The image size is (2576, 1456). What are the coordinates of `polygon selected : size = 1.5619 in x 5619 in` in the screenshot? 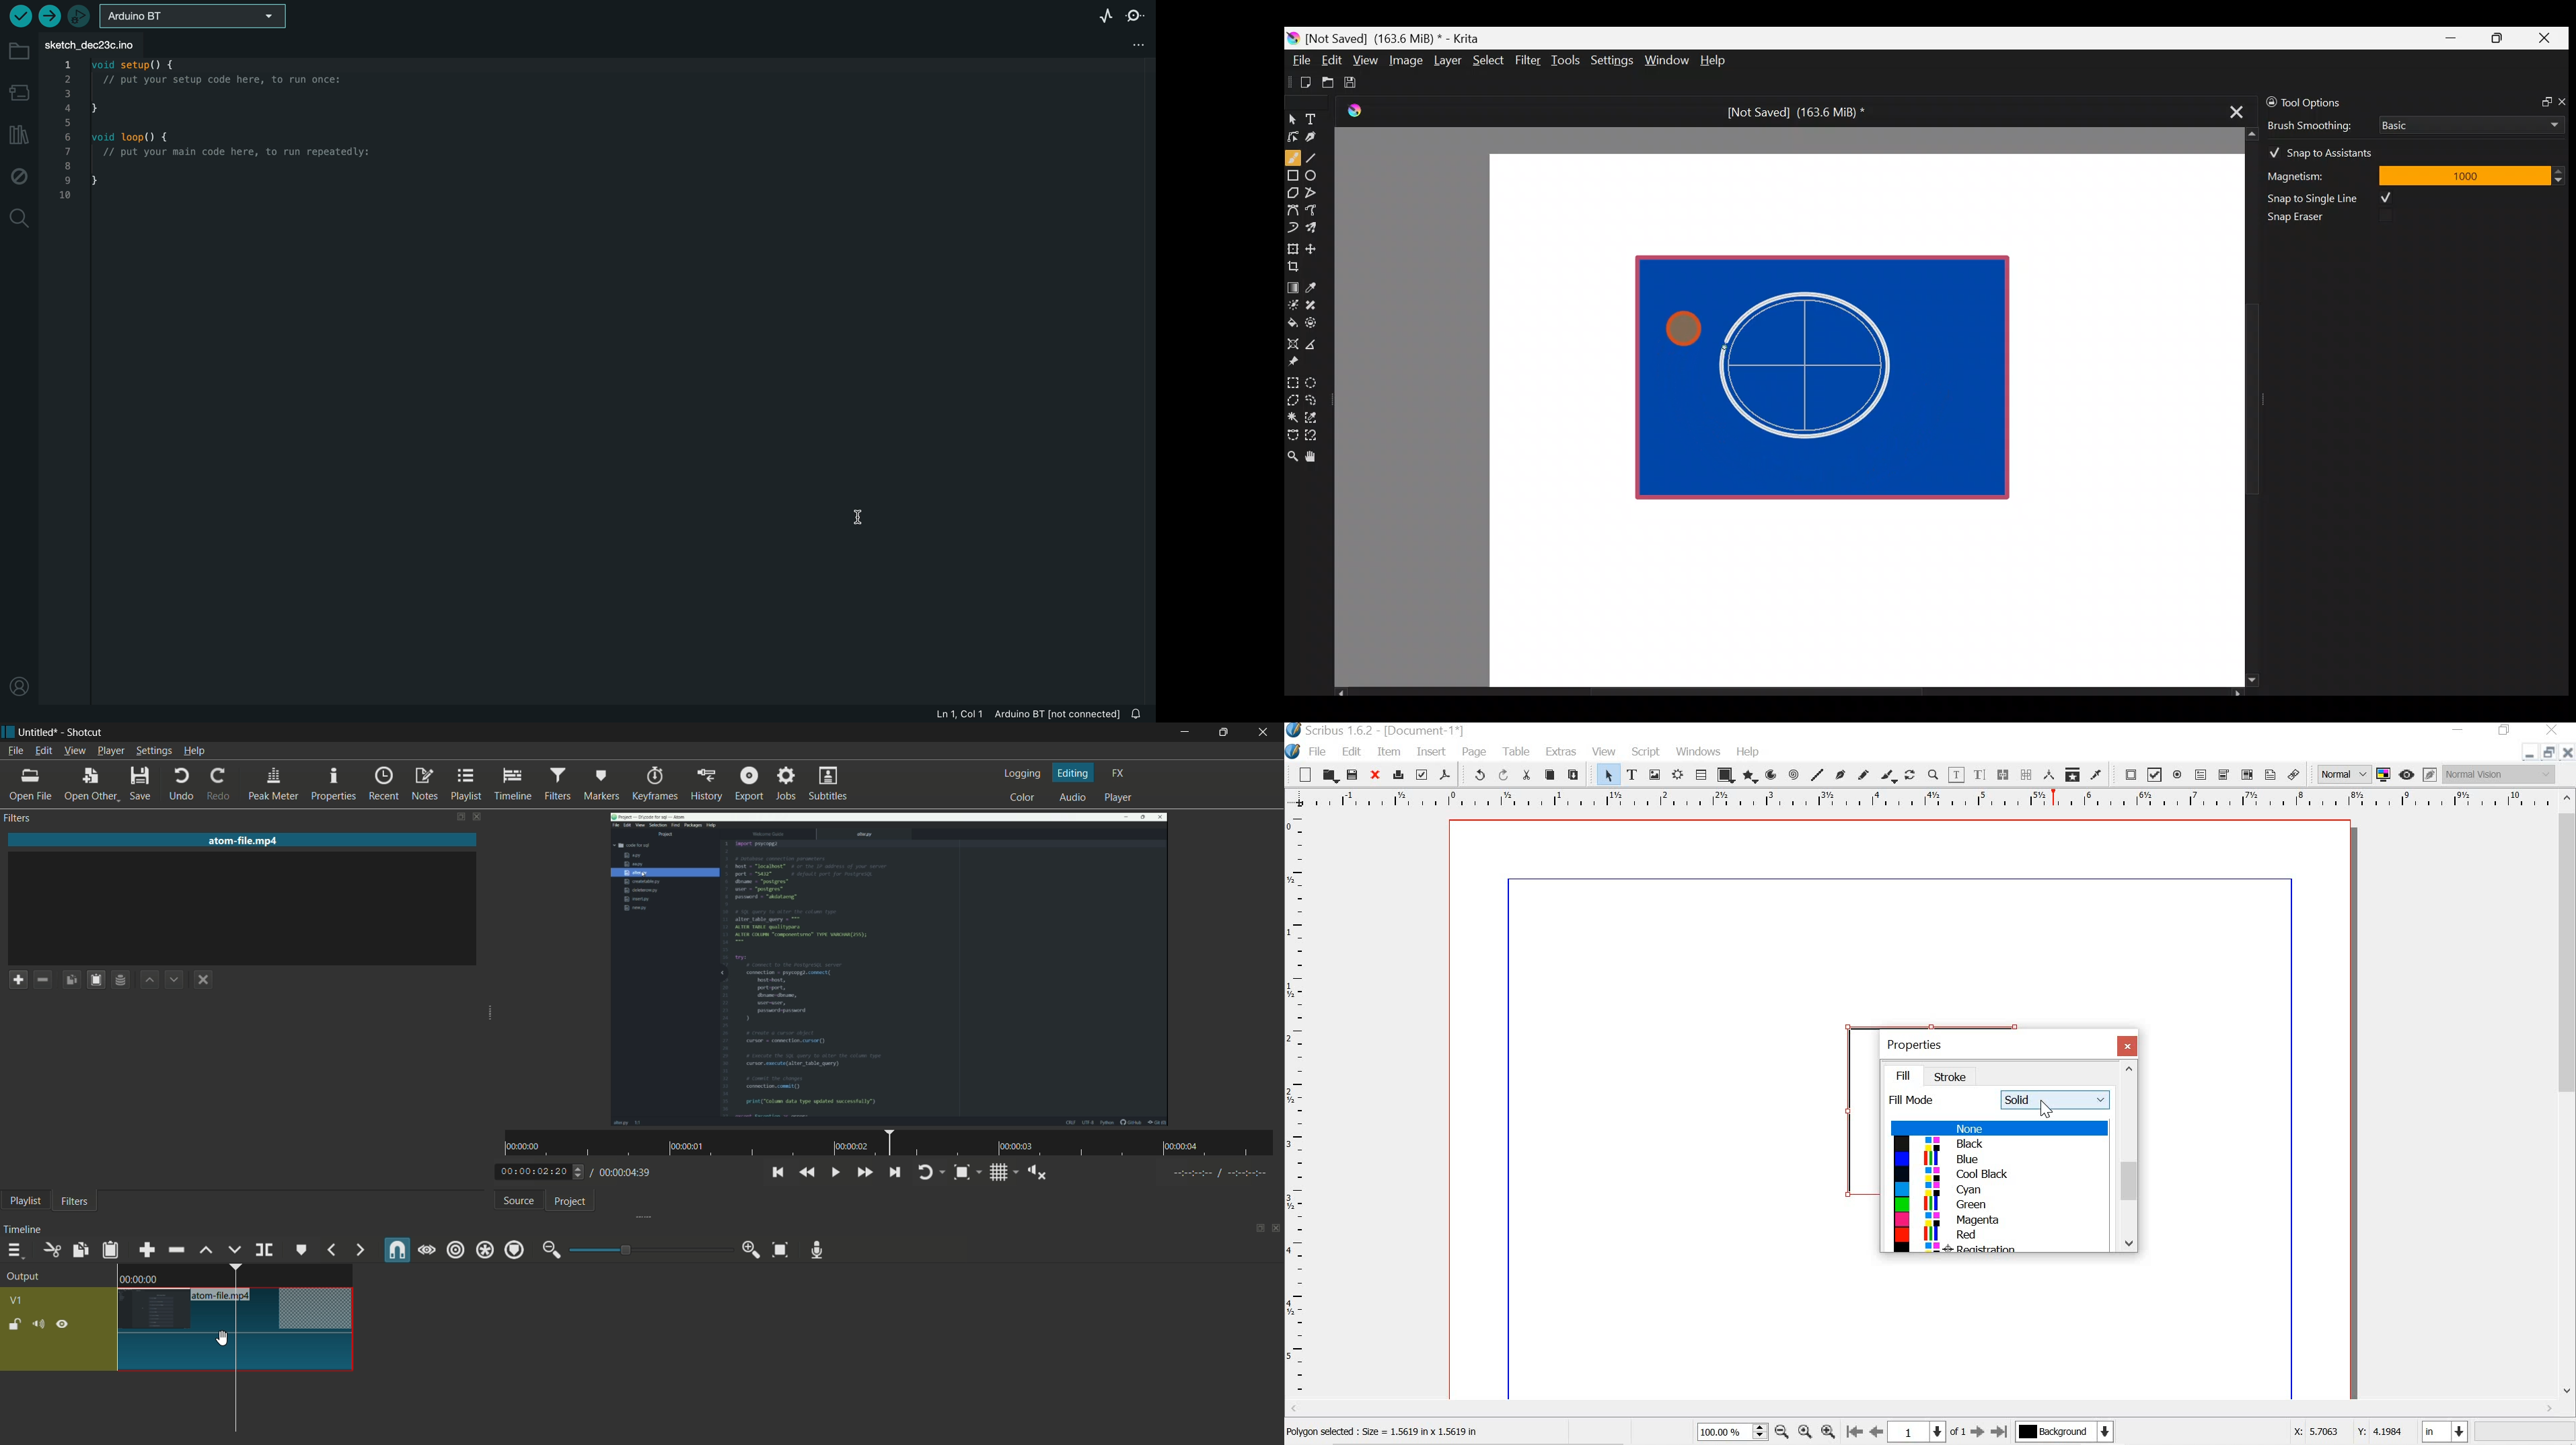 It's located at (1401, 1432).